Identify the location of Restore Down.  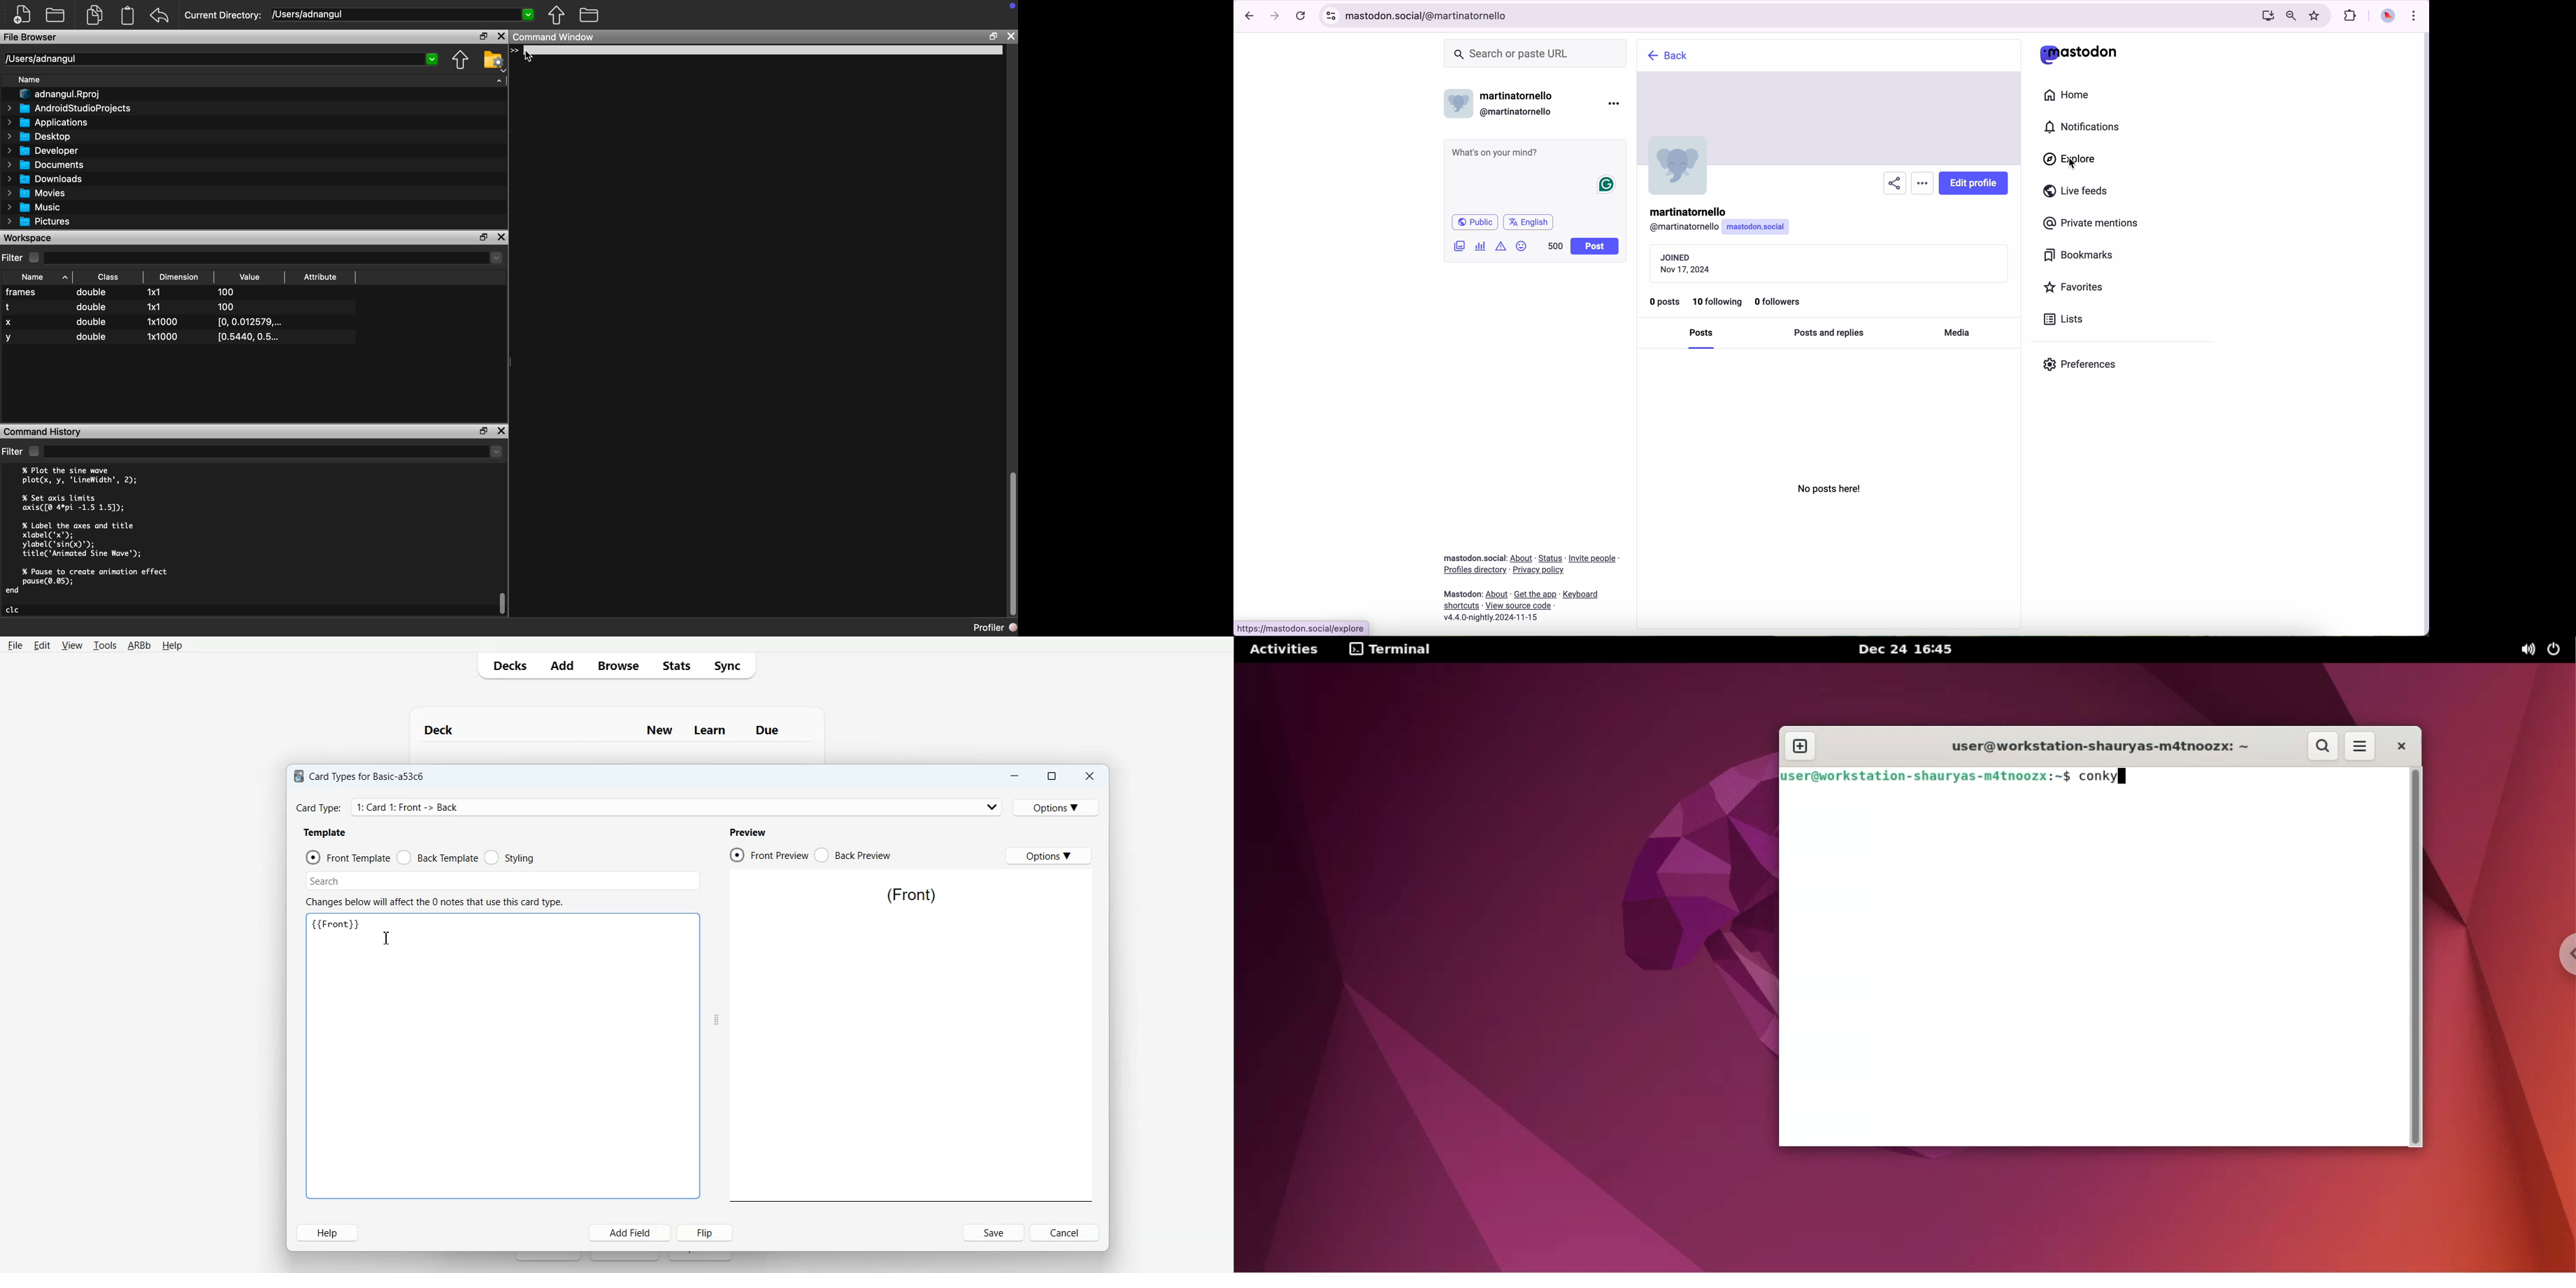
(992, 37).